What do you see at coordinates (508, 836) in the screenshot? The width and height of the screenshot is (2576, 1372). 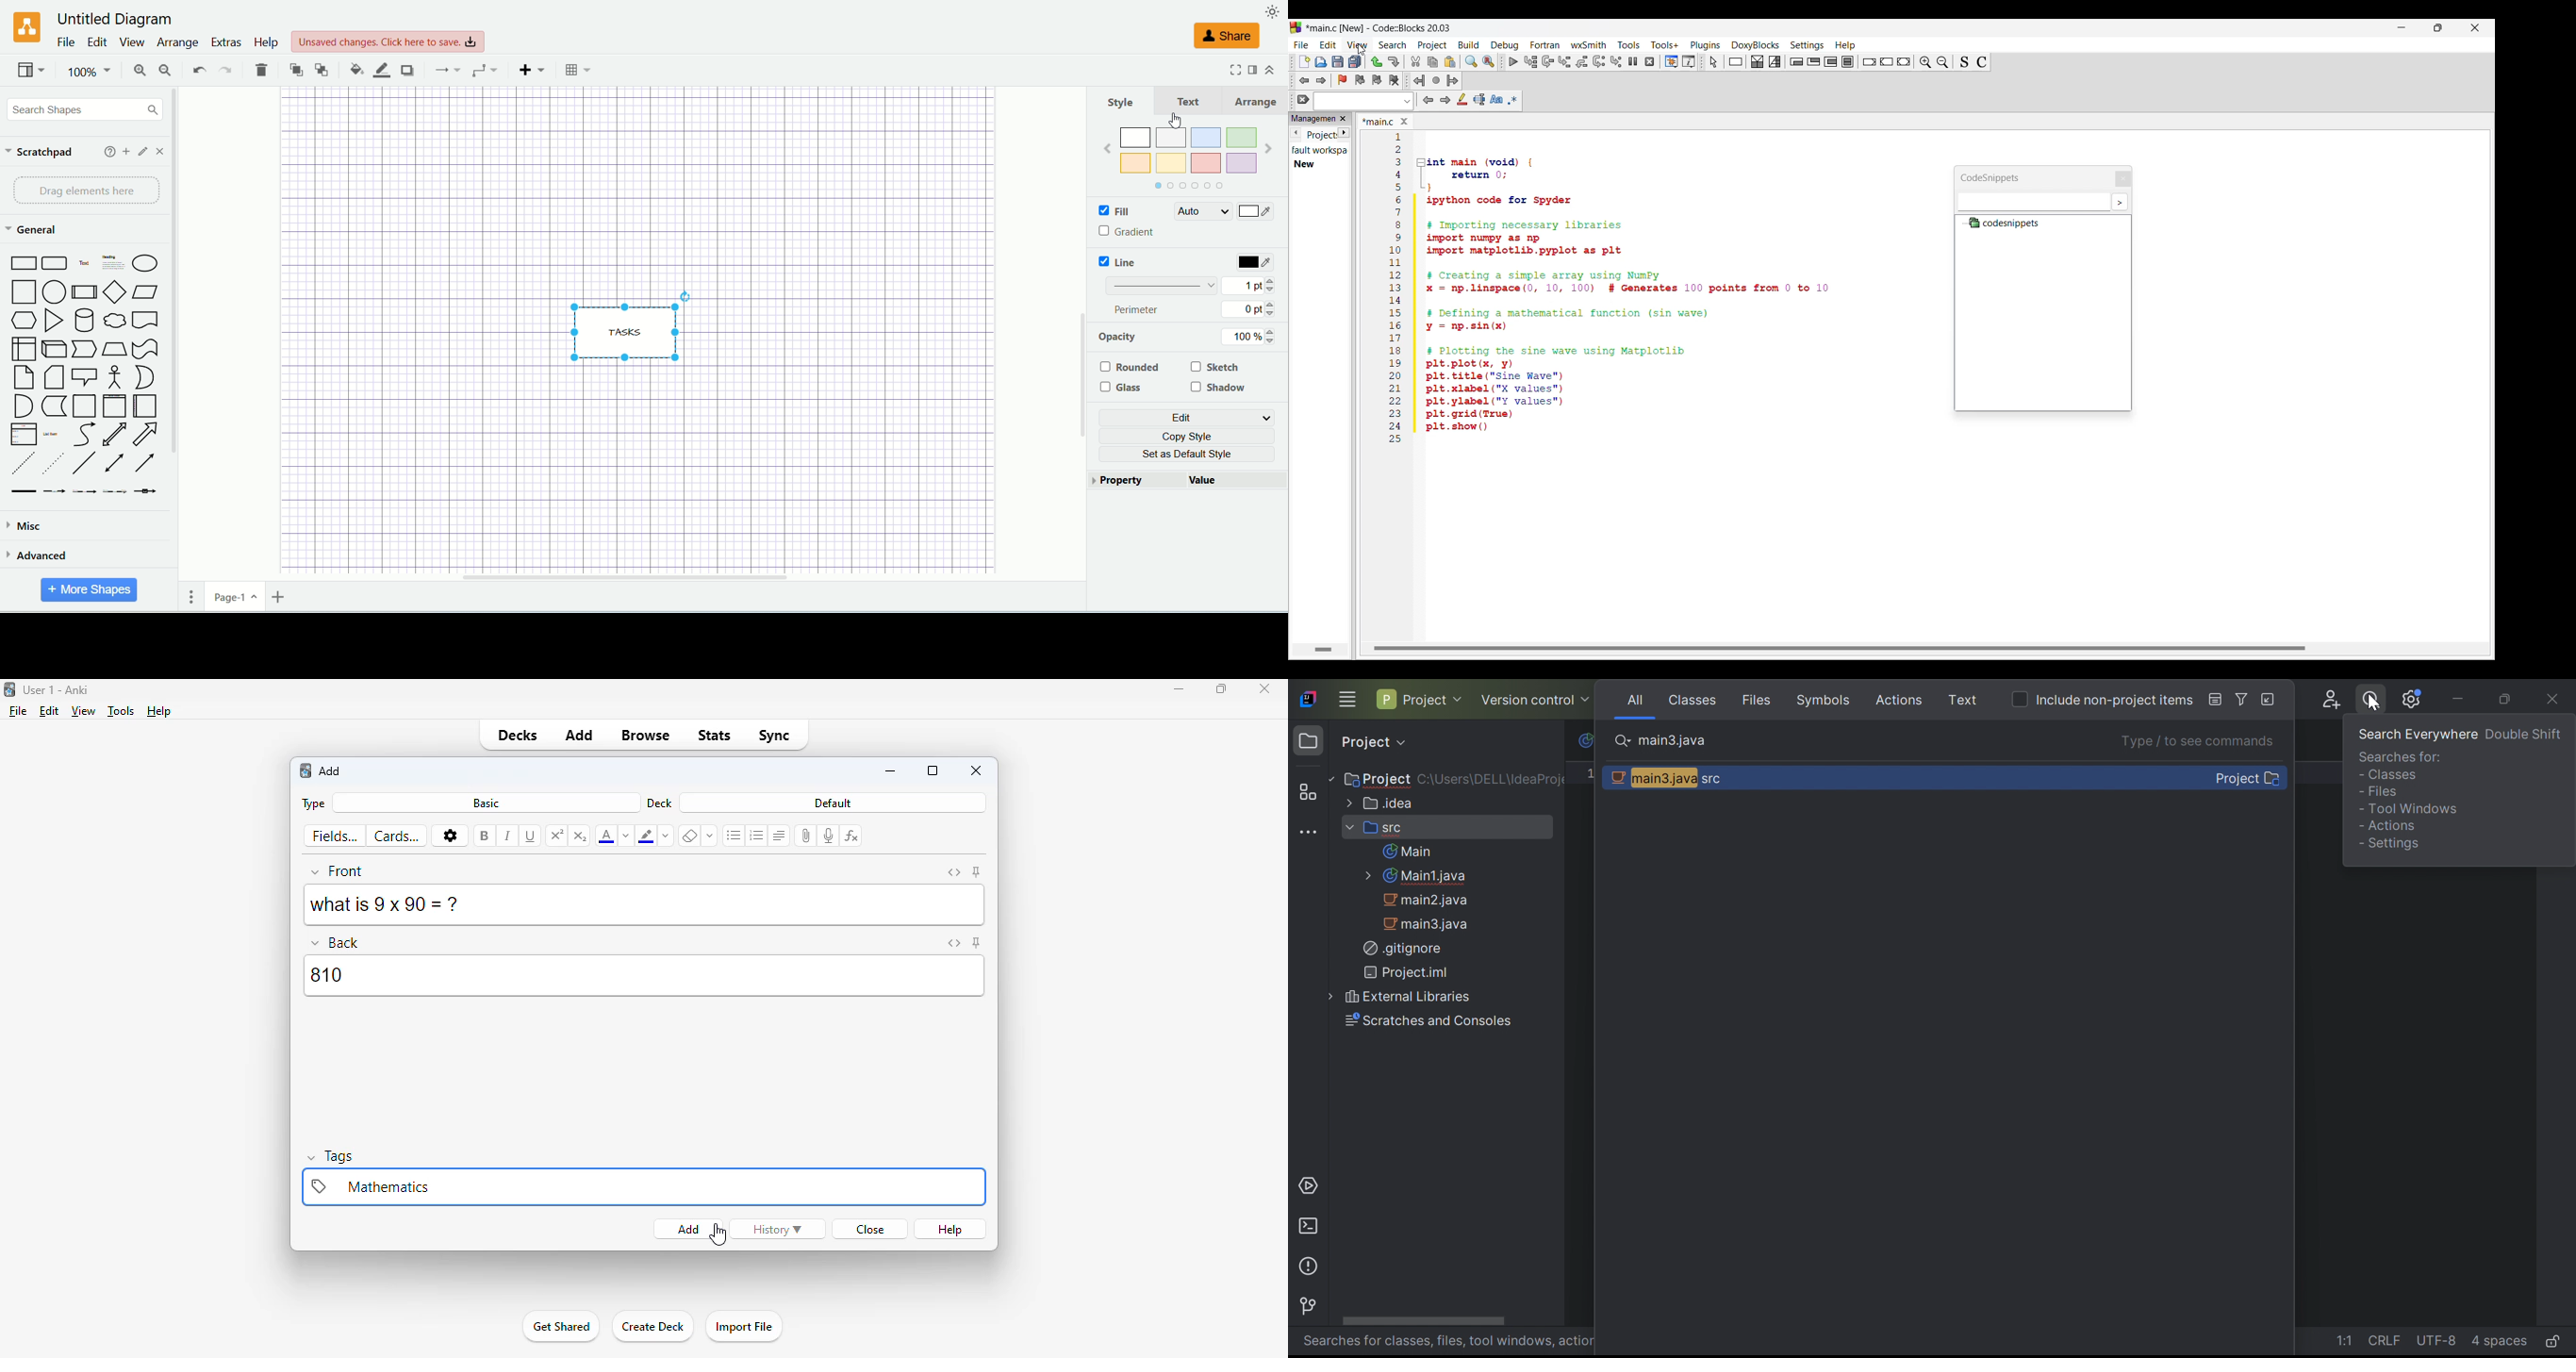 I see `italic` at bounding box center [508, 836].